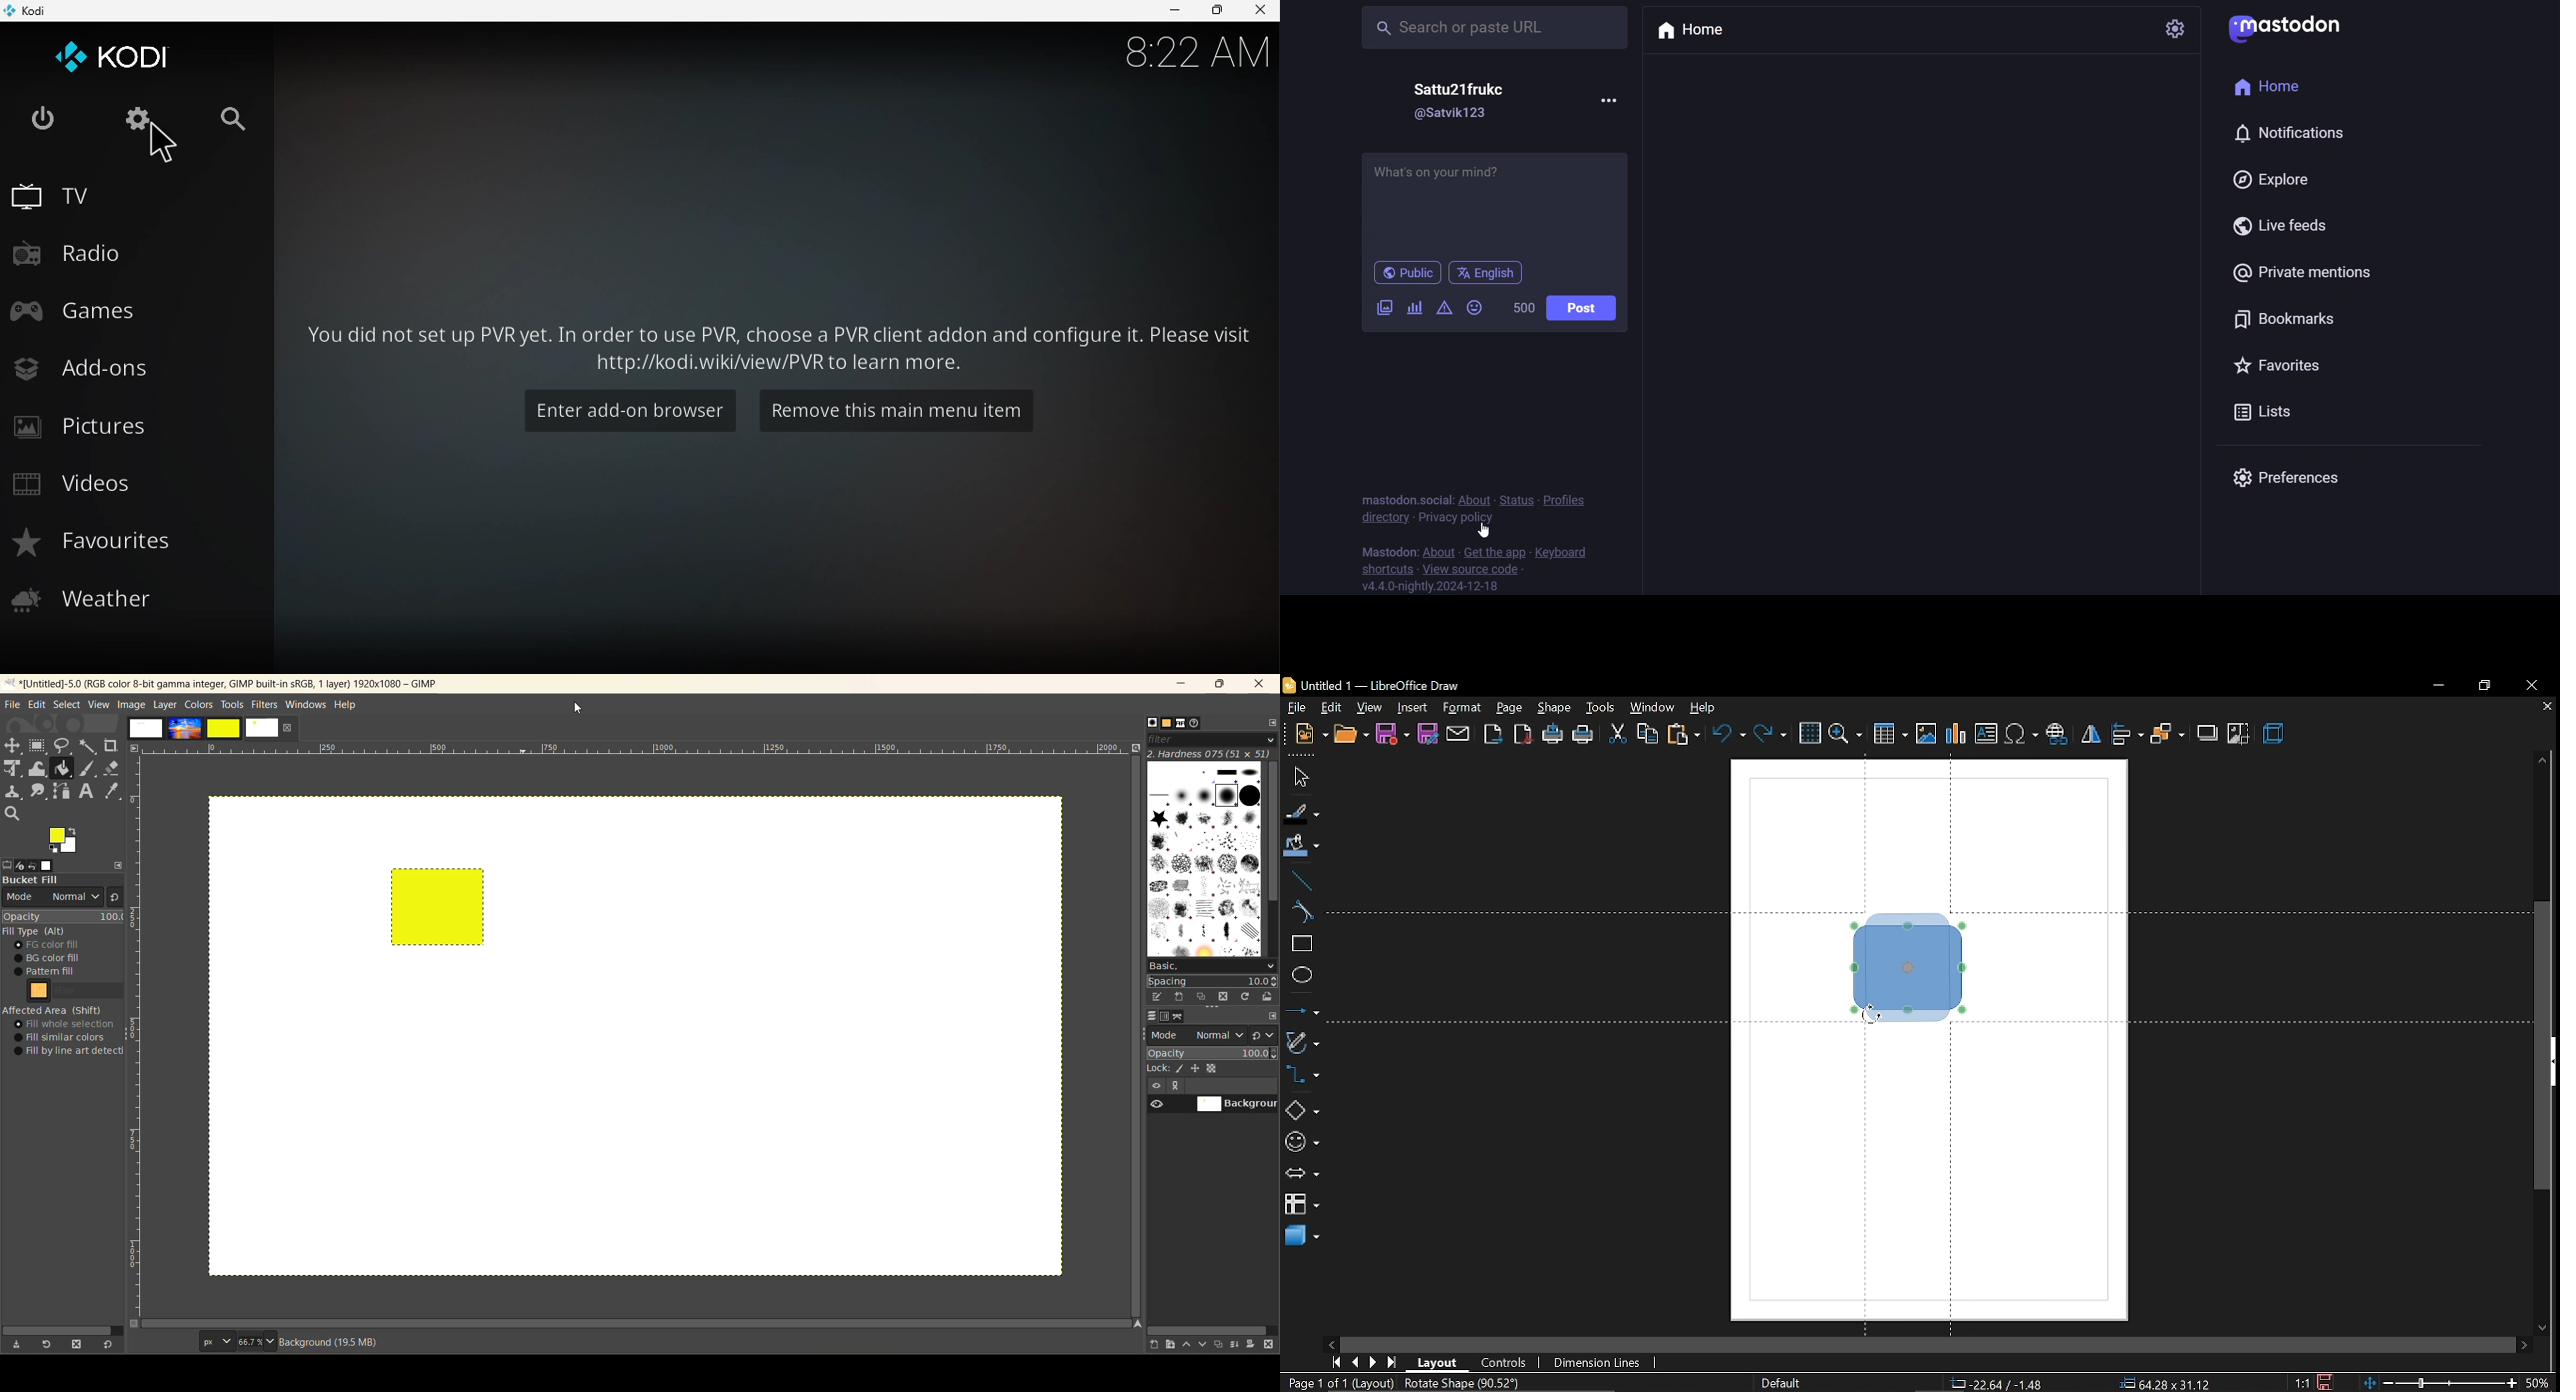  What do you see at coordinates (80, 1343) in the screenshot?
I see `delete tool preset` at bounding box center [80, 1343].